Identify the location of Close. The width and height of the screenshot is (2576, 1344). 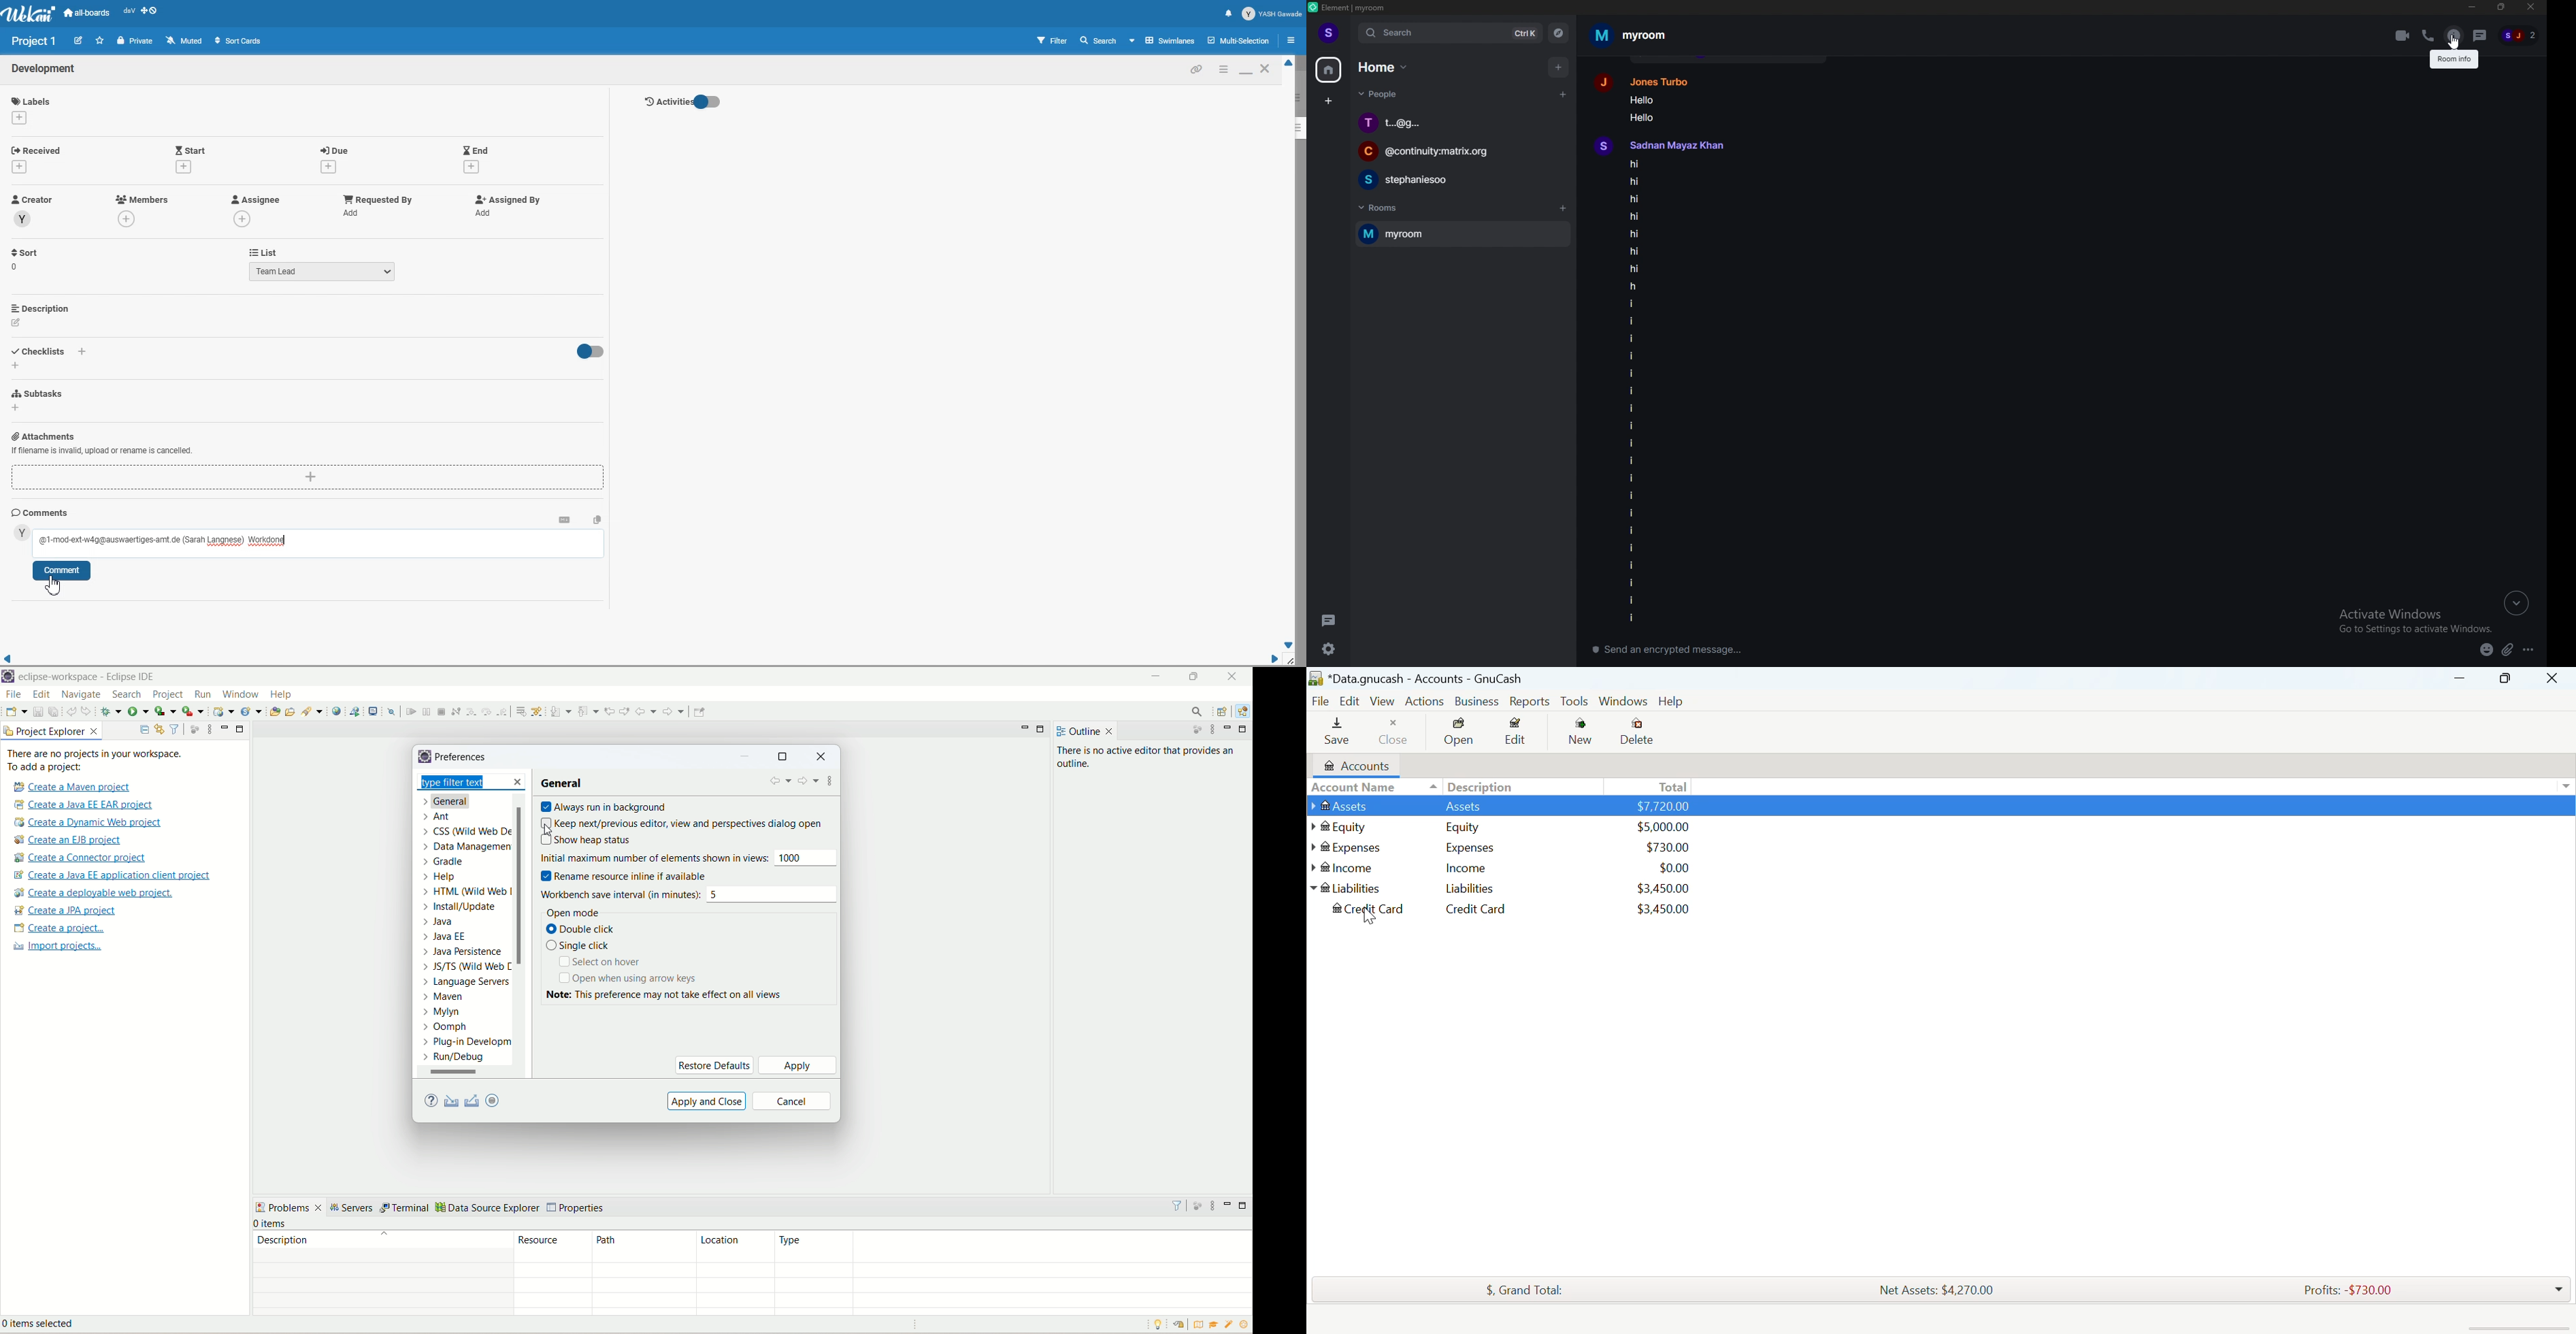
(1397, 732).